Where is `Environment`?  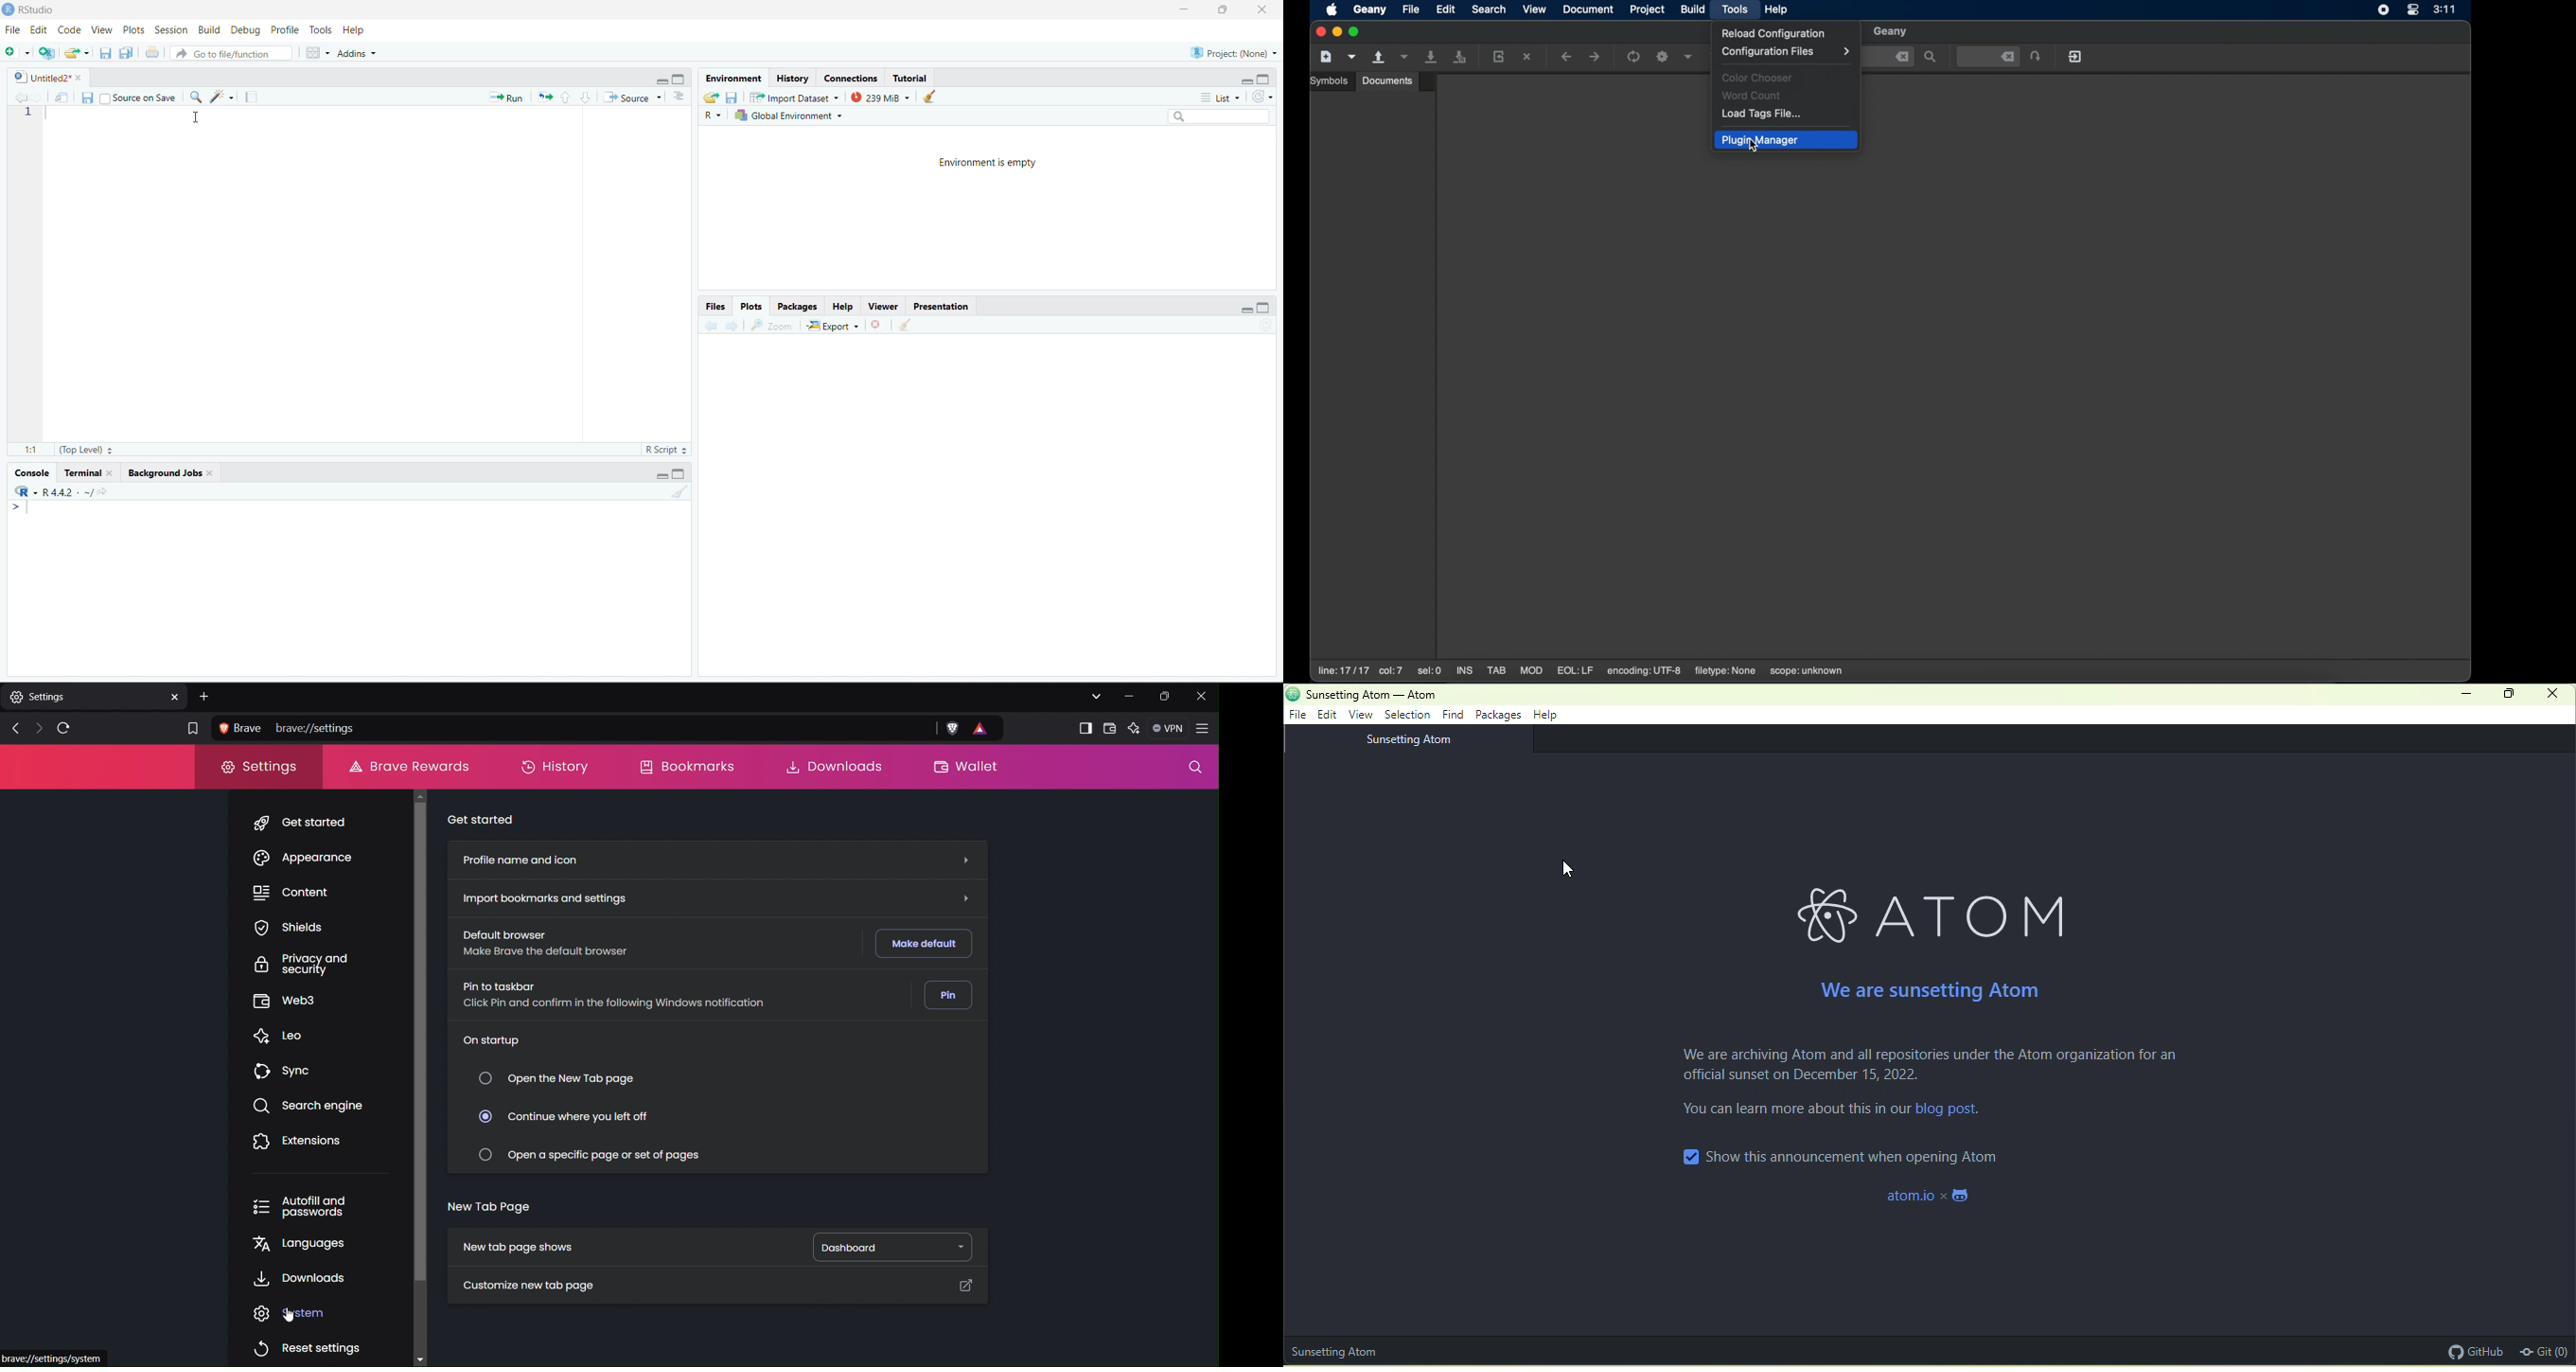 Environment is located at coordinates (735, 80).